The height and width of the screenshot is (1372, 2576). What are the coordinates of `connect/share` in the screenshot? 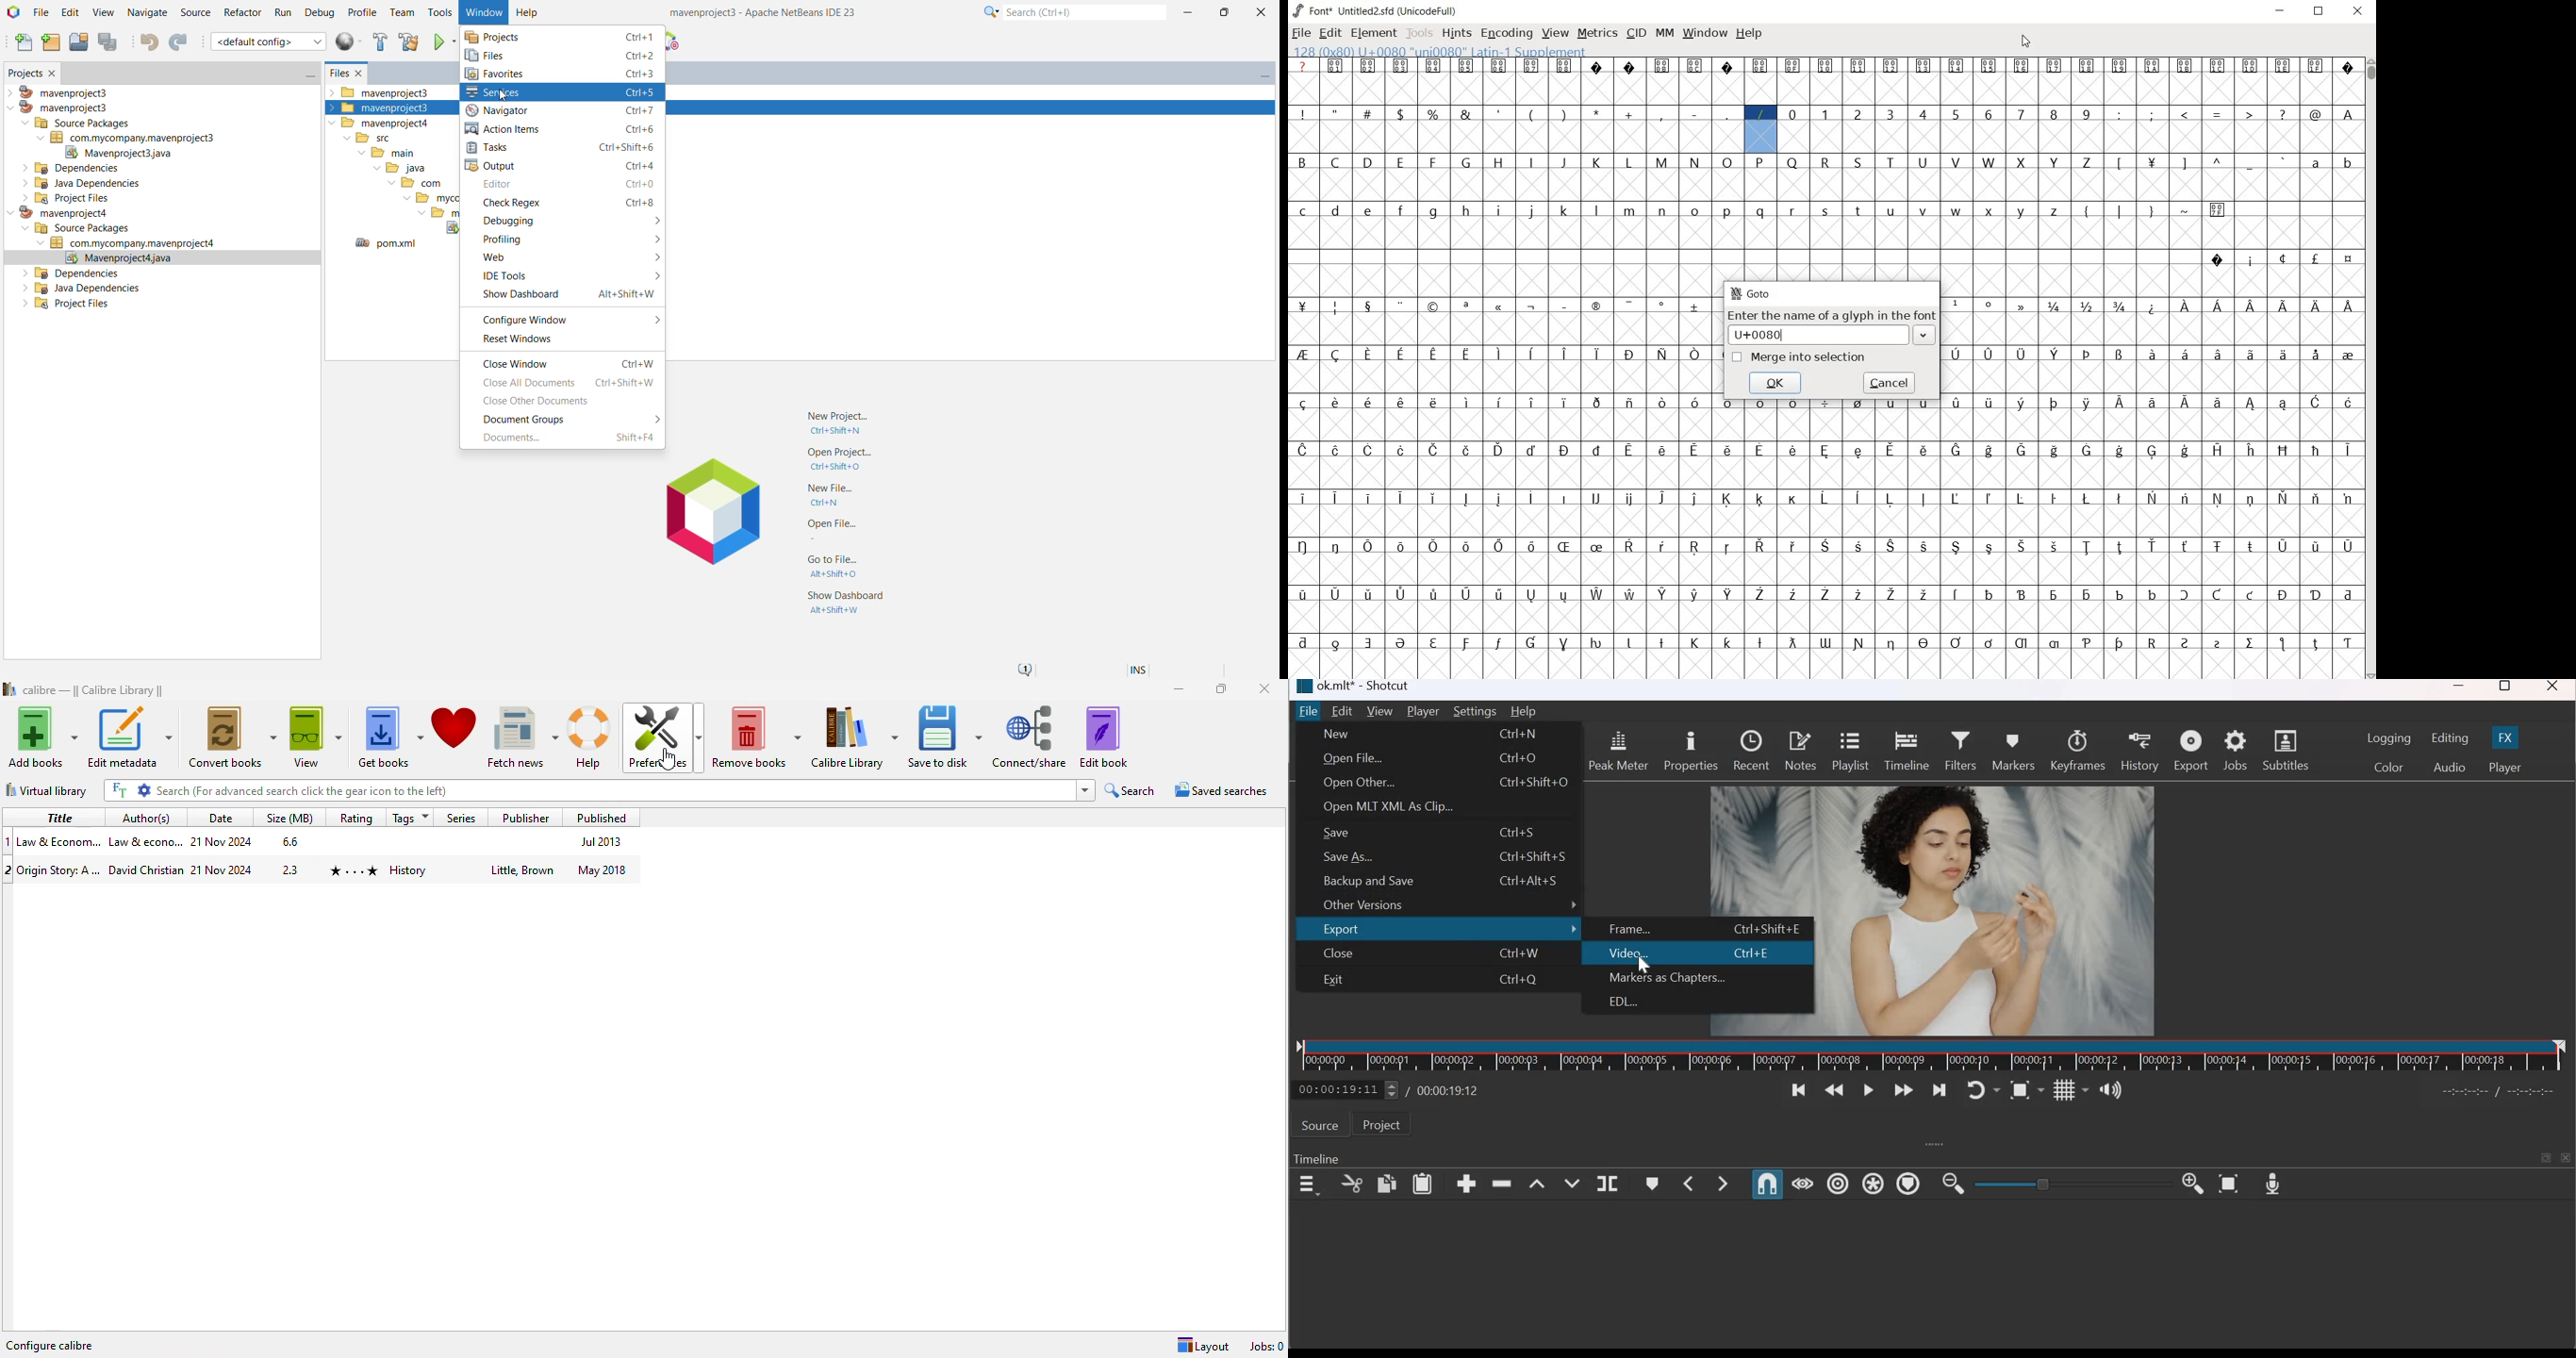 It's located at (1032, 737).